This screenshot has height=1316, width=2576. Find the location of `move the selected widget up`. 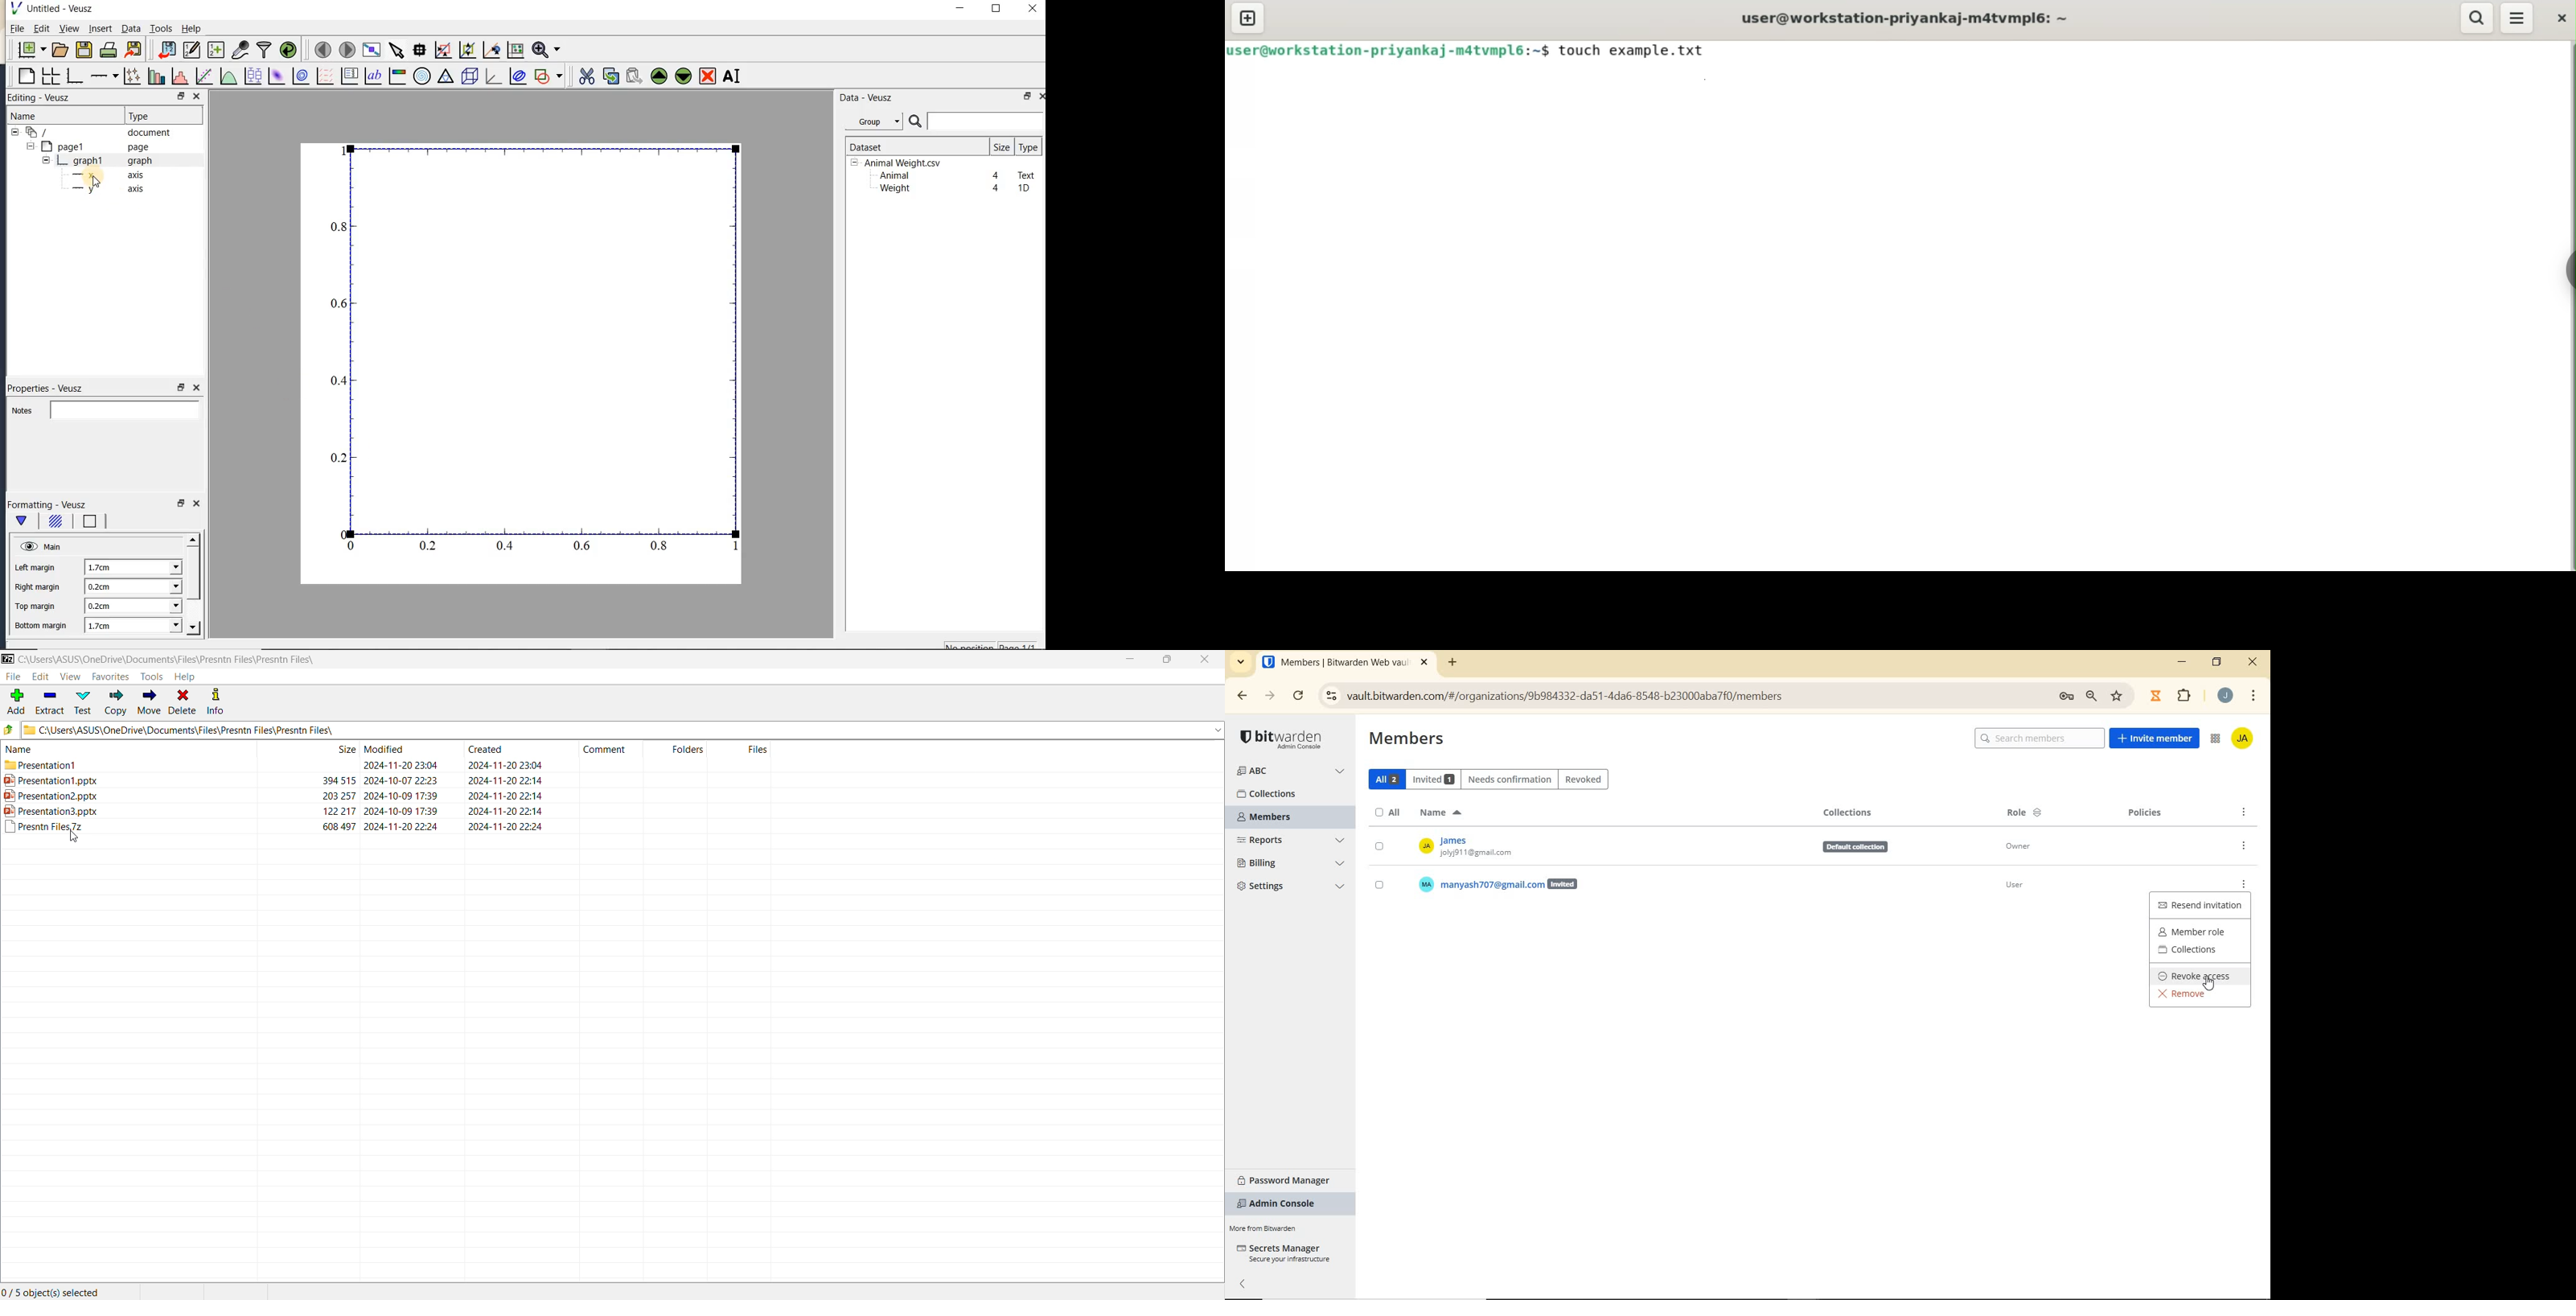

move the selected widget up is located at coordinates (659, 77).